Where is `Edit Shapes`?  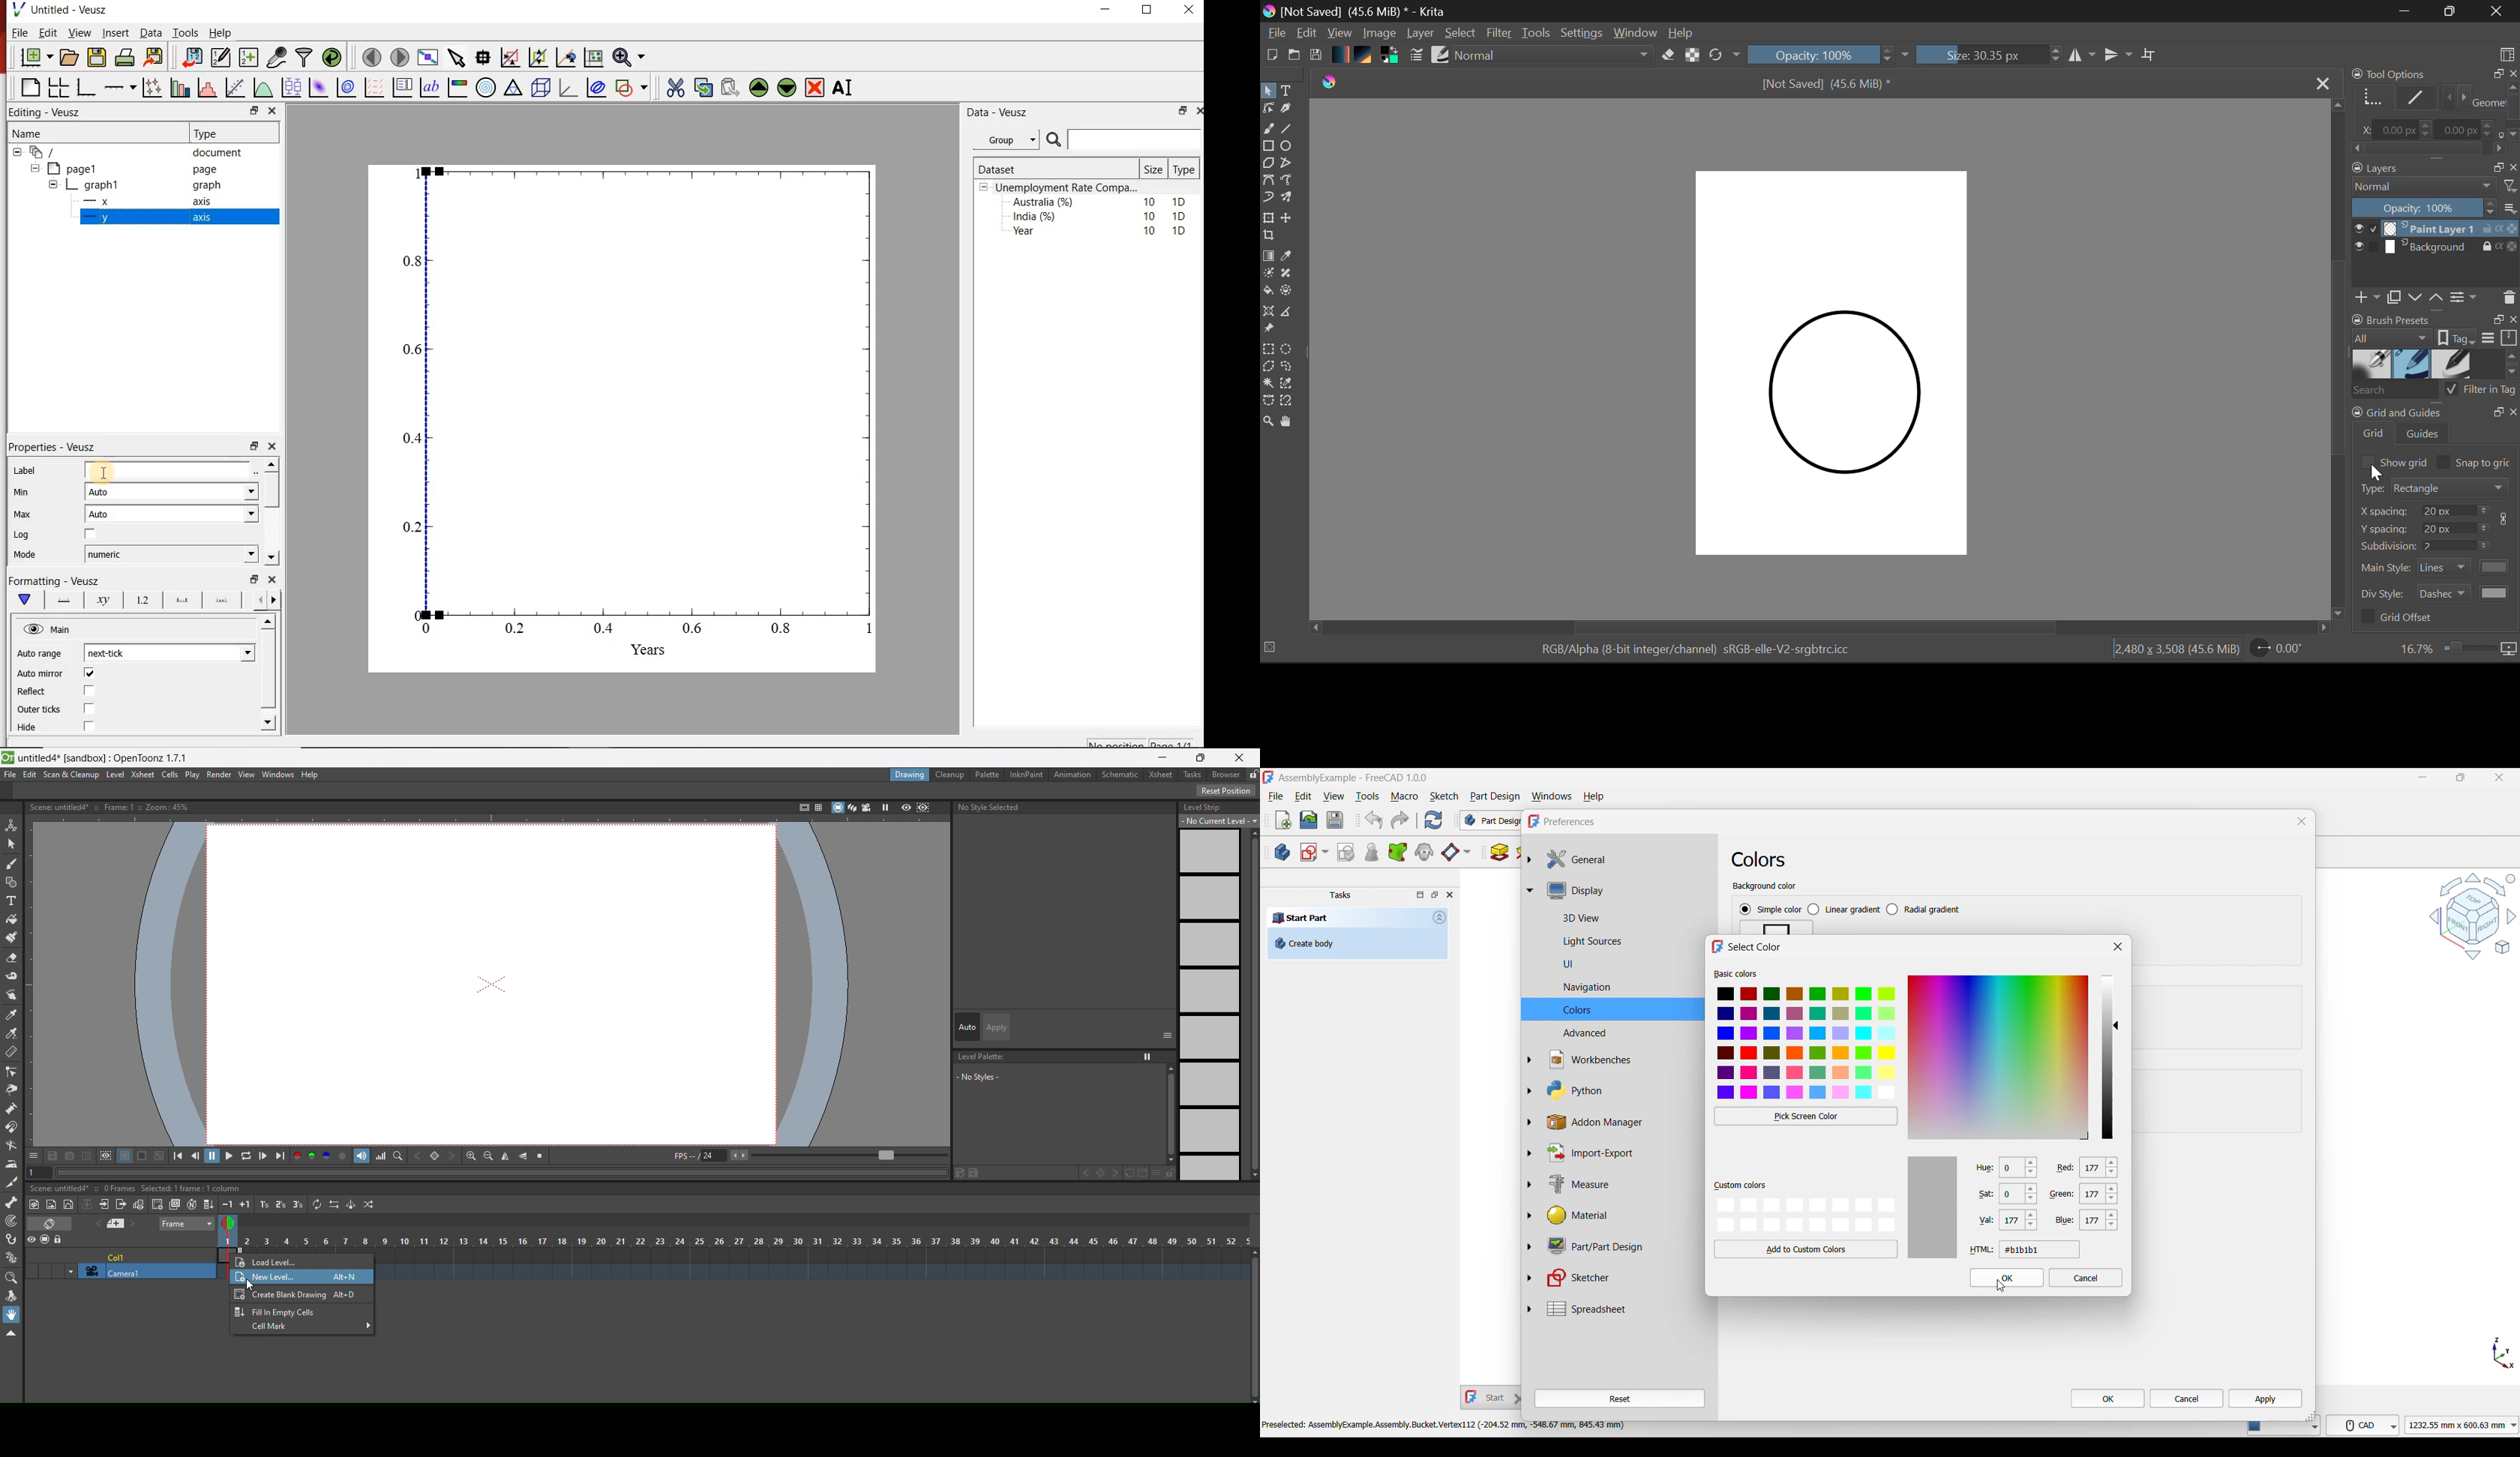 Edit Shapes is located at coordinates (1270, 109).